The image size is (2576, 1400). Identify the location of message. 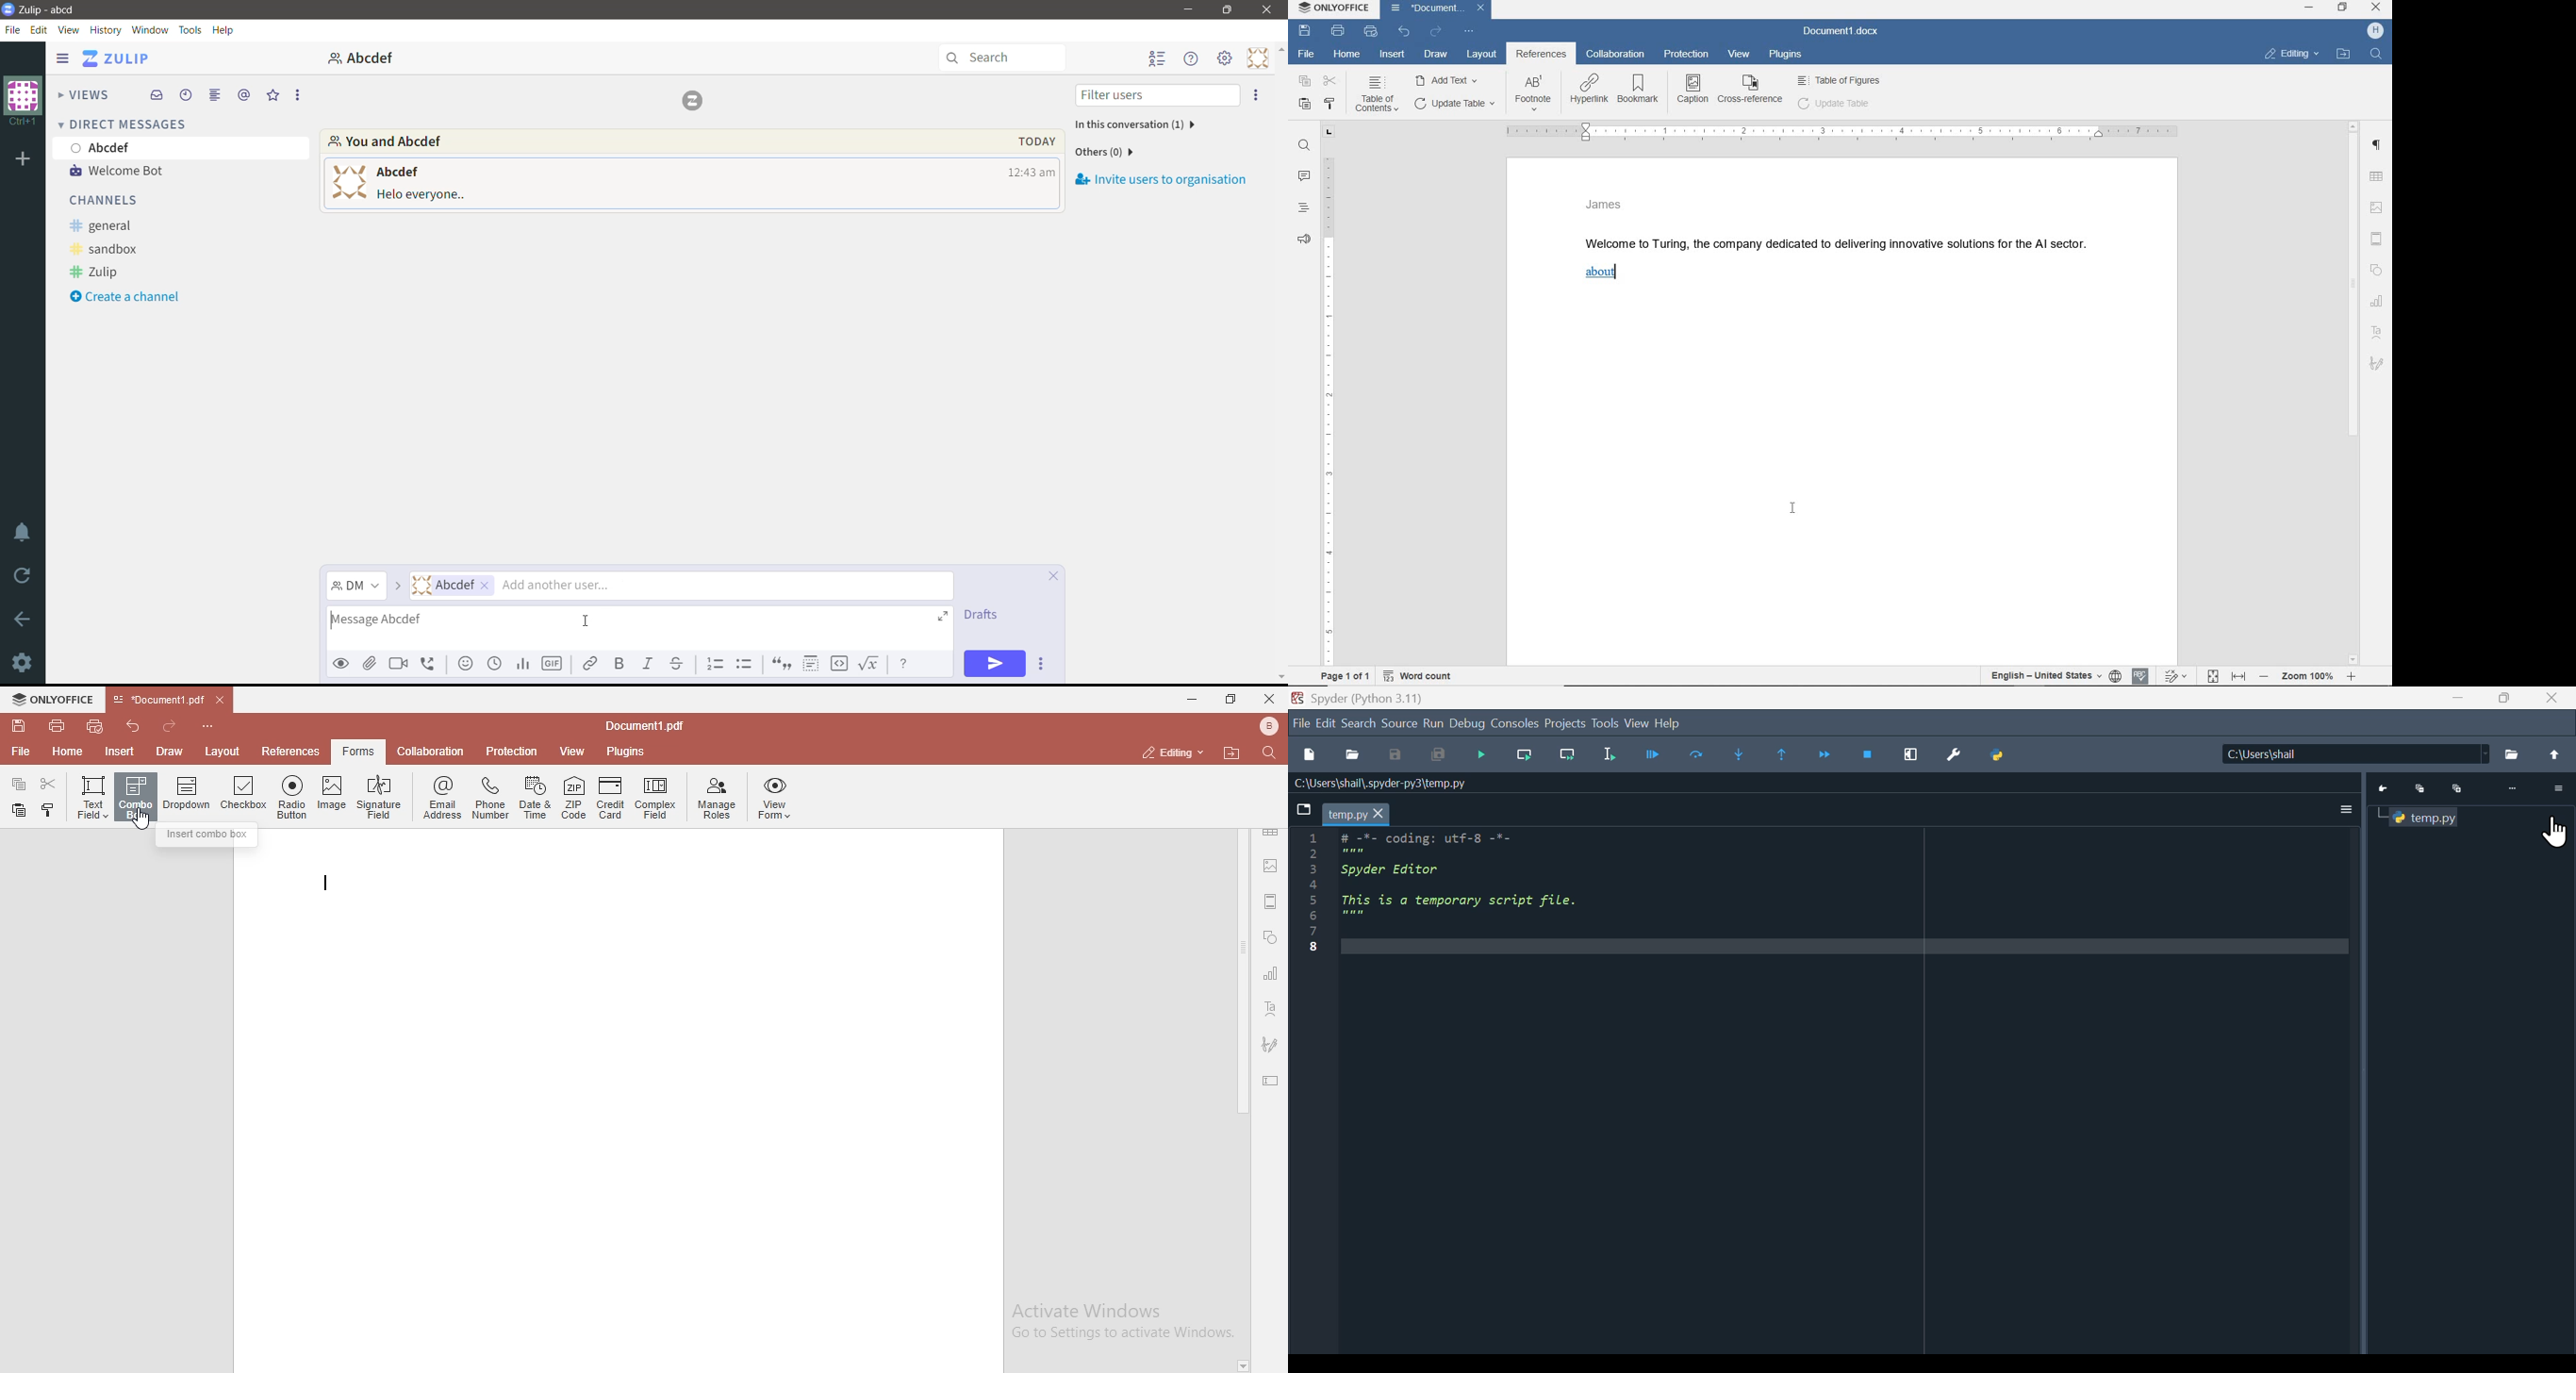
(423, 196).